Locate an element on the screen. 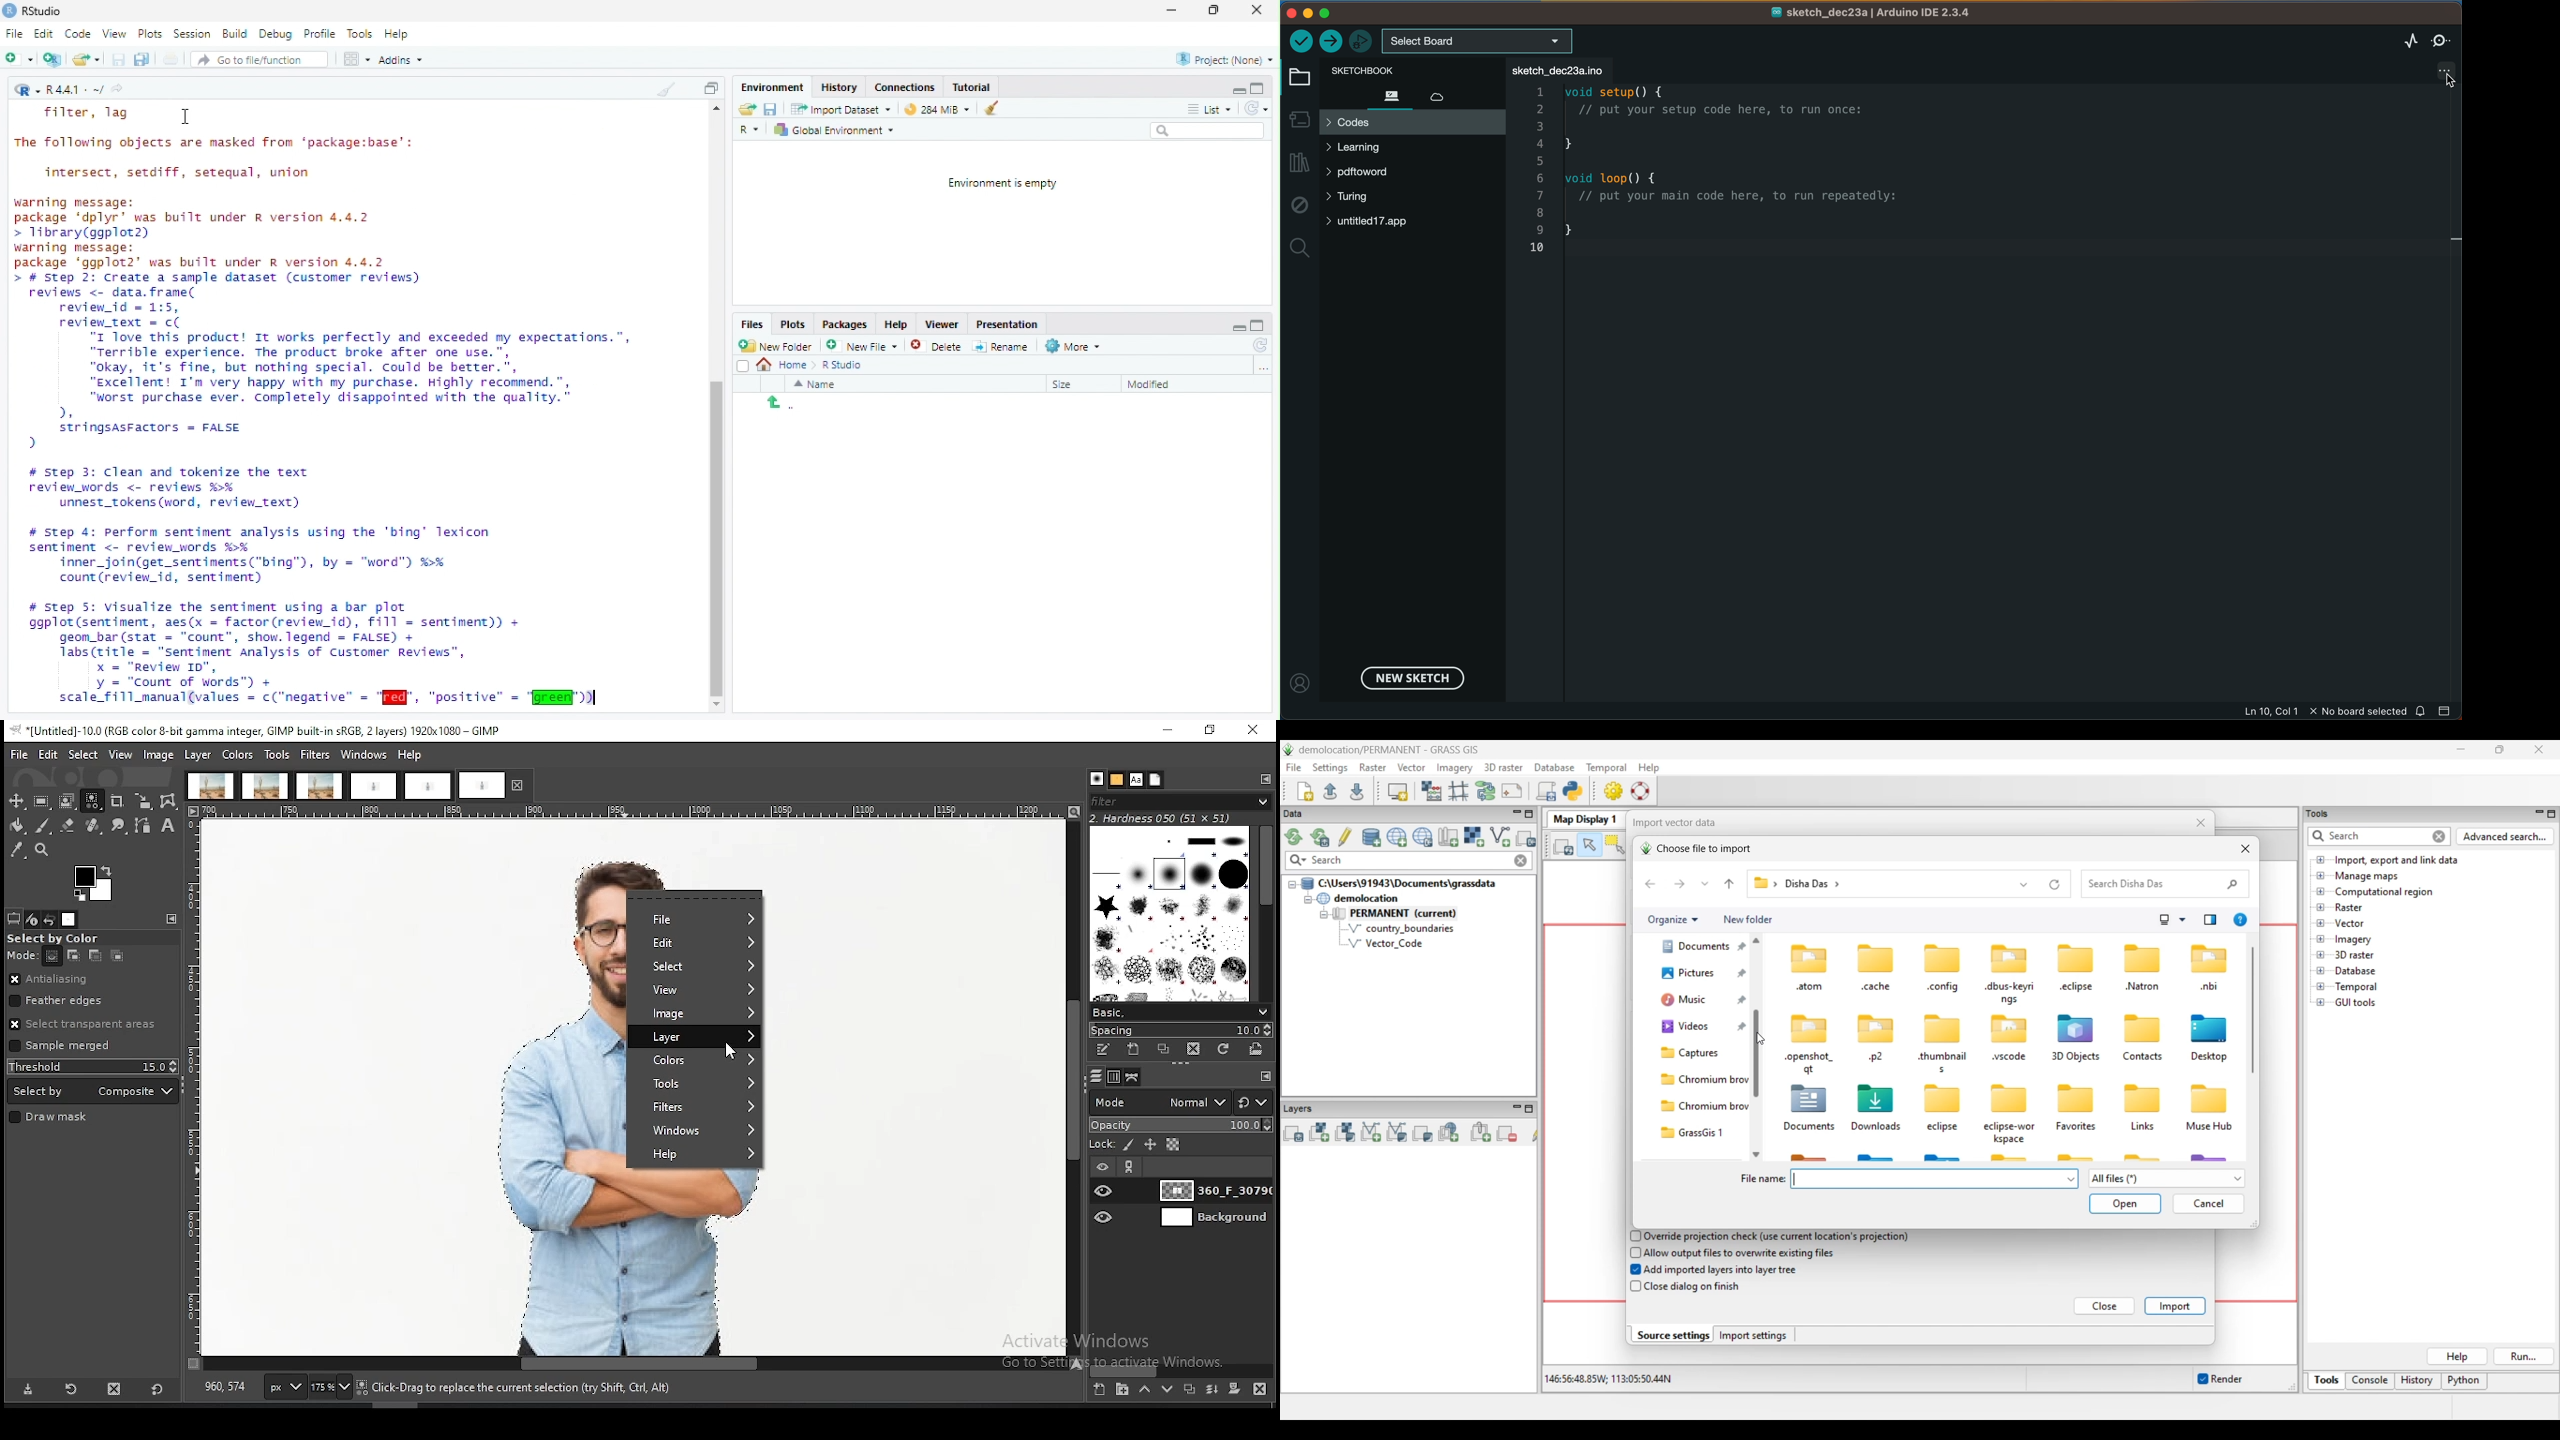 The width and height of the screenshot is (2576, 1456). Plots is located at coordinates (794, 325).